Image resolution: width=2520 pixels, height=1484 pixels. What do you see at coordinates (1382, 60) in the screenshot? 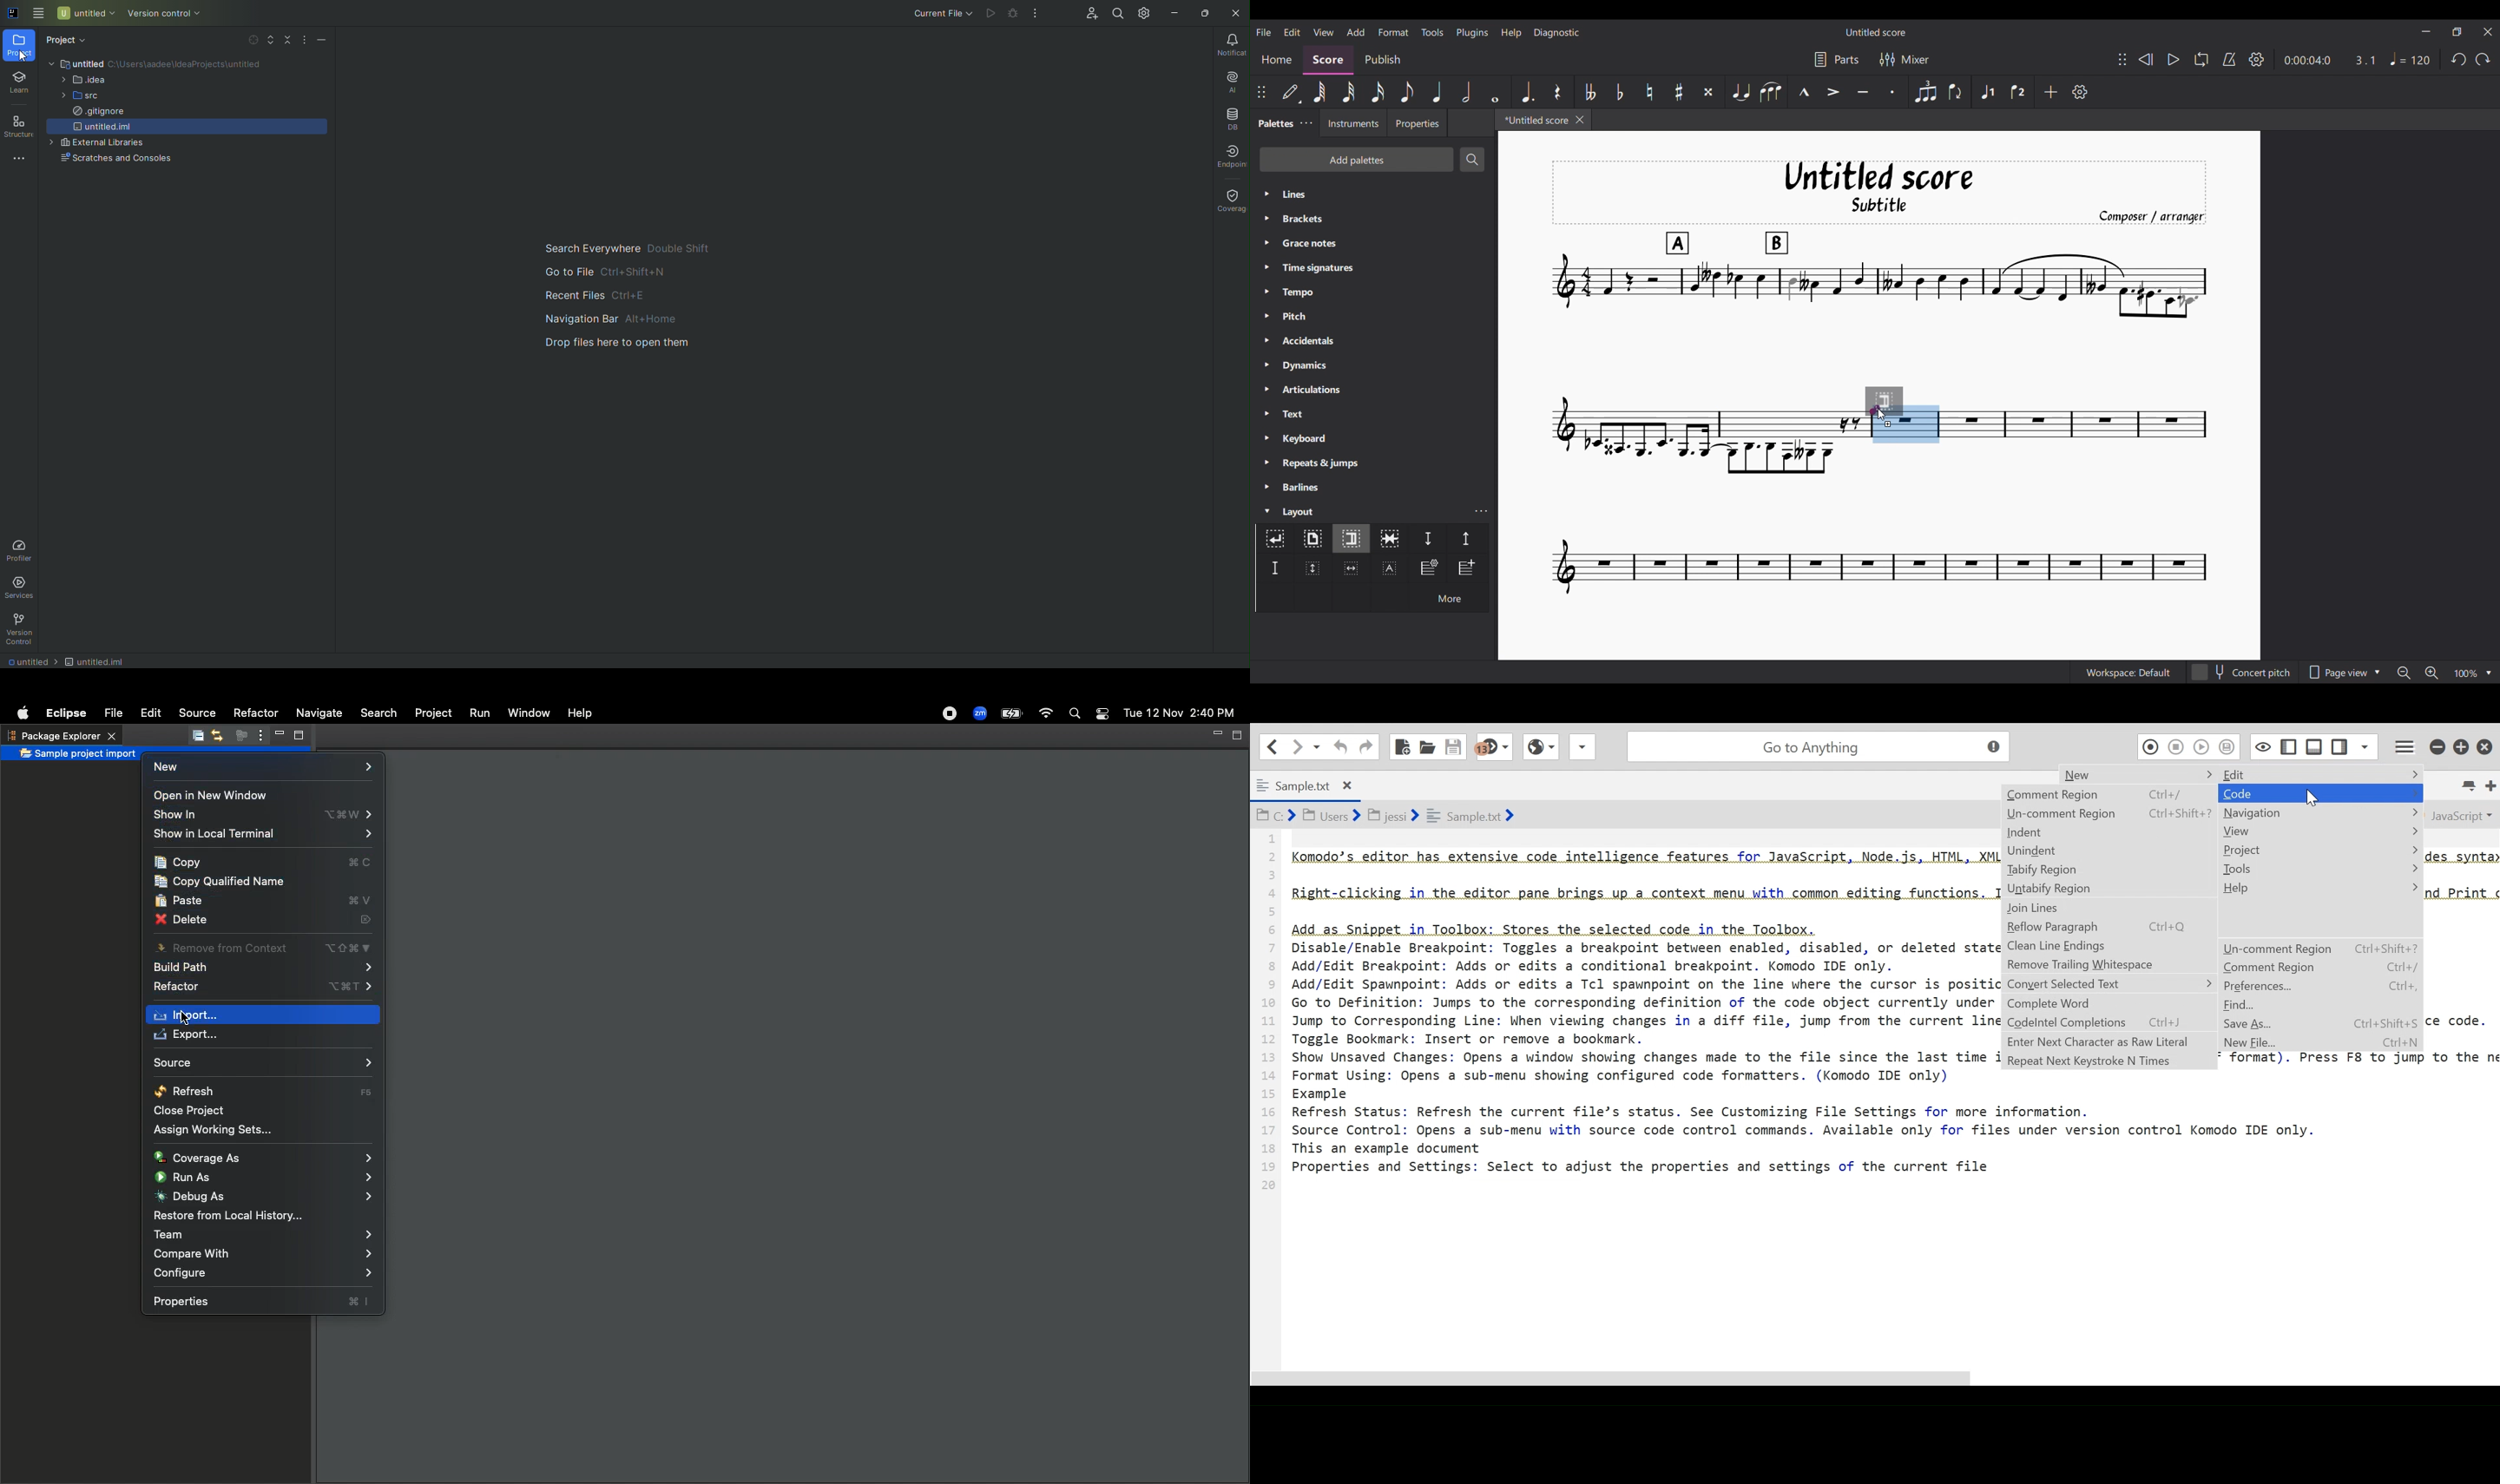
I see `Publish section` at bounding box center [1382, 60].